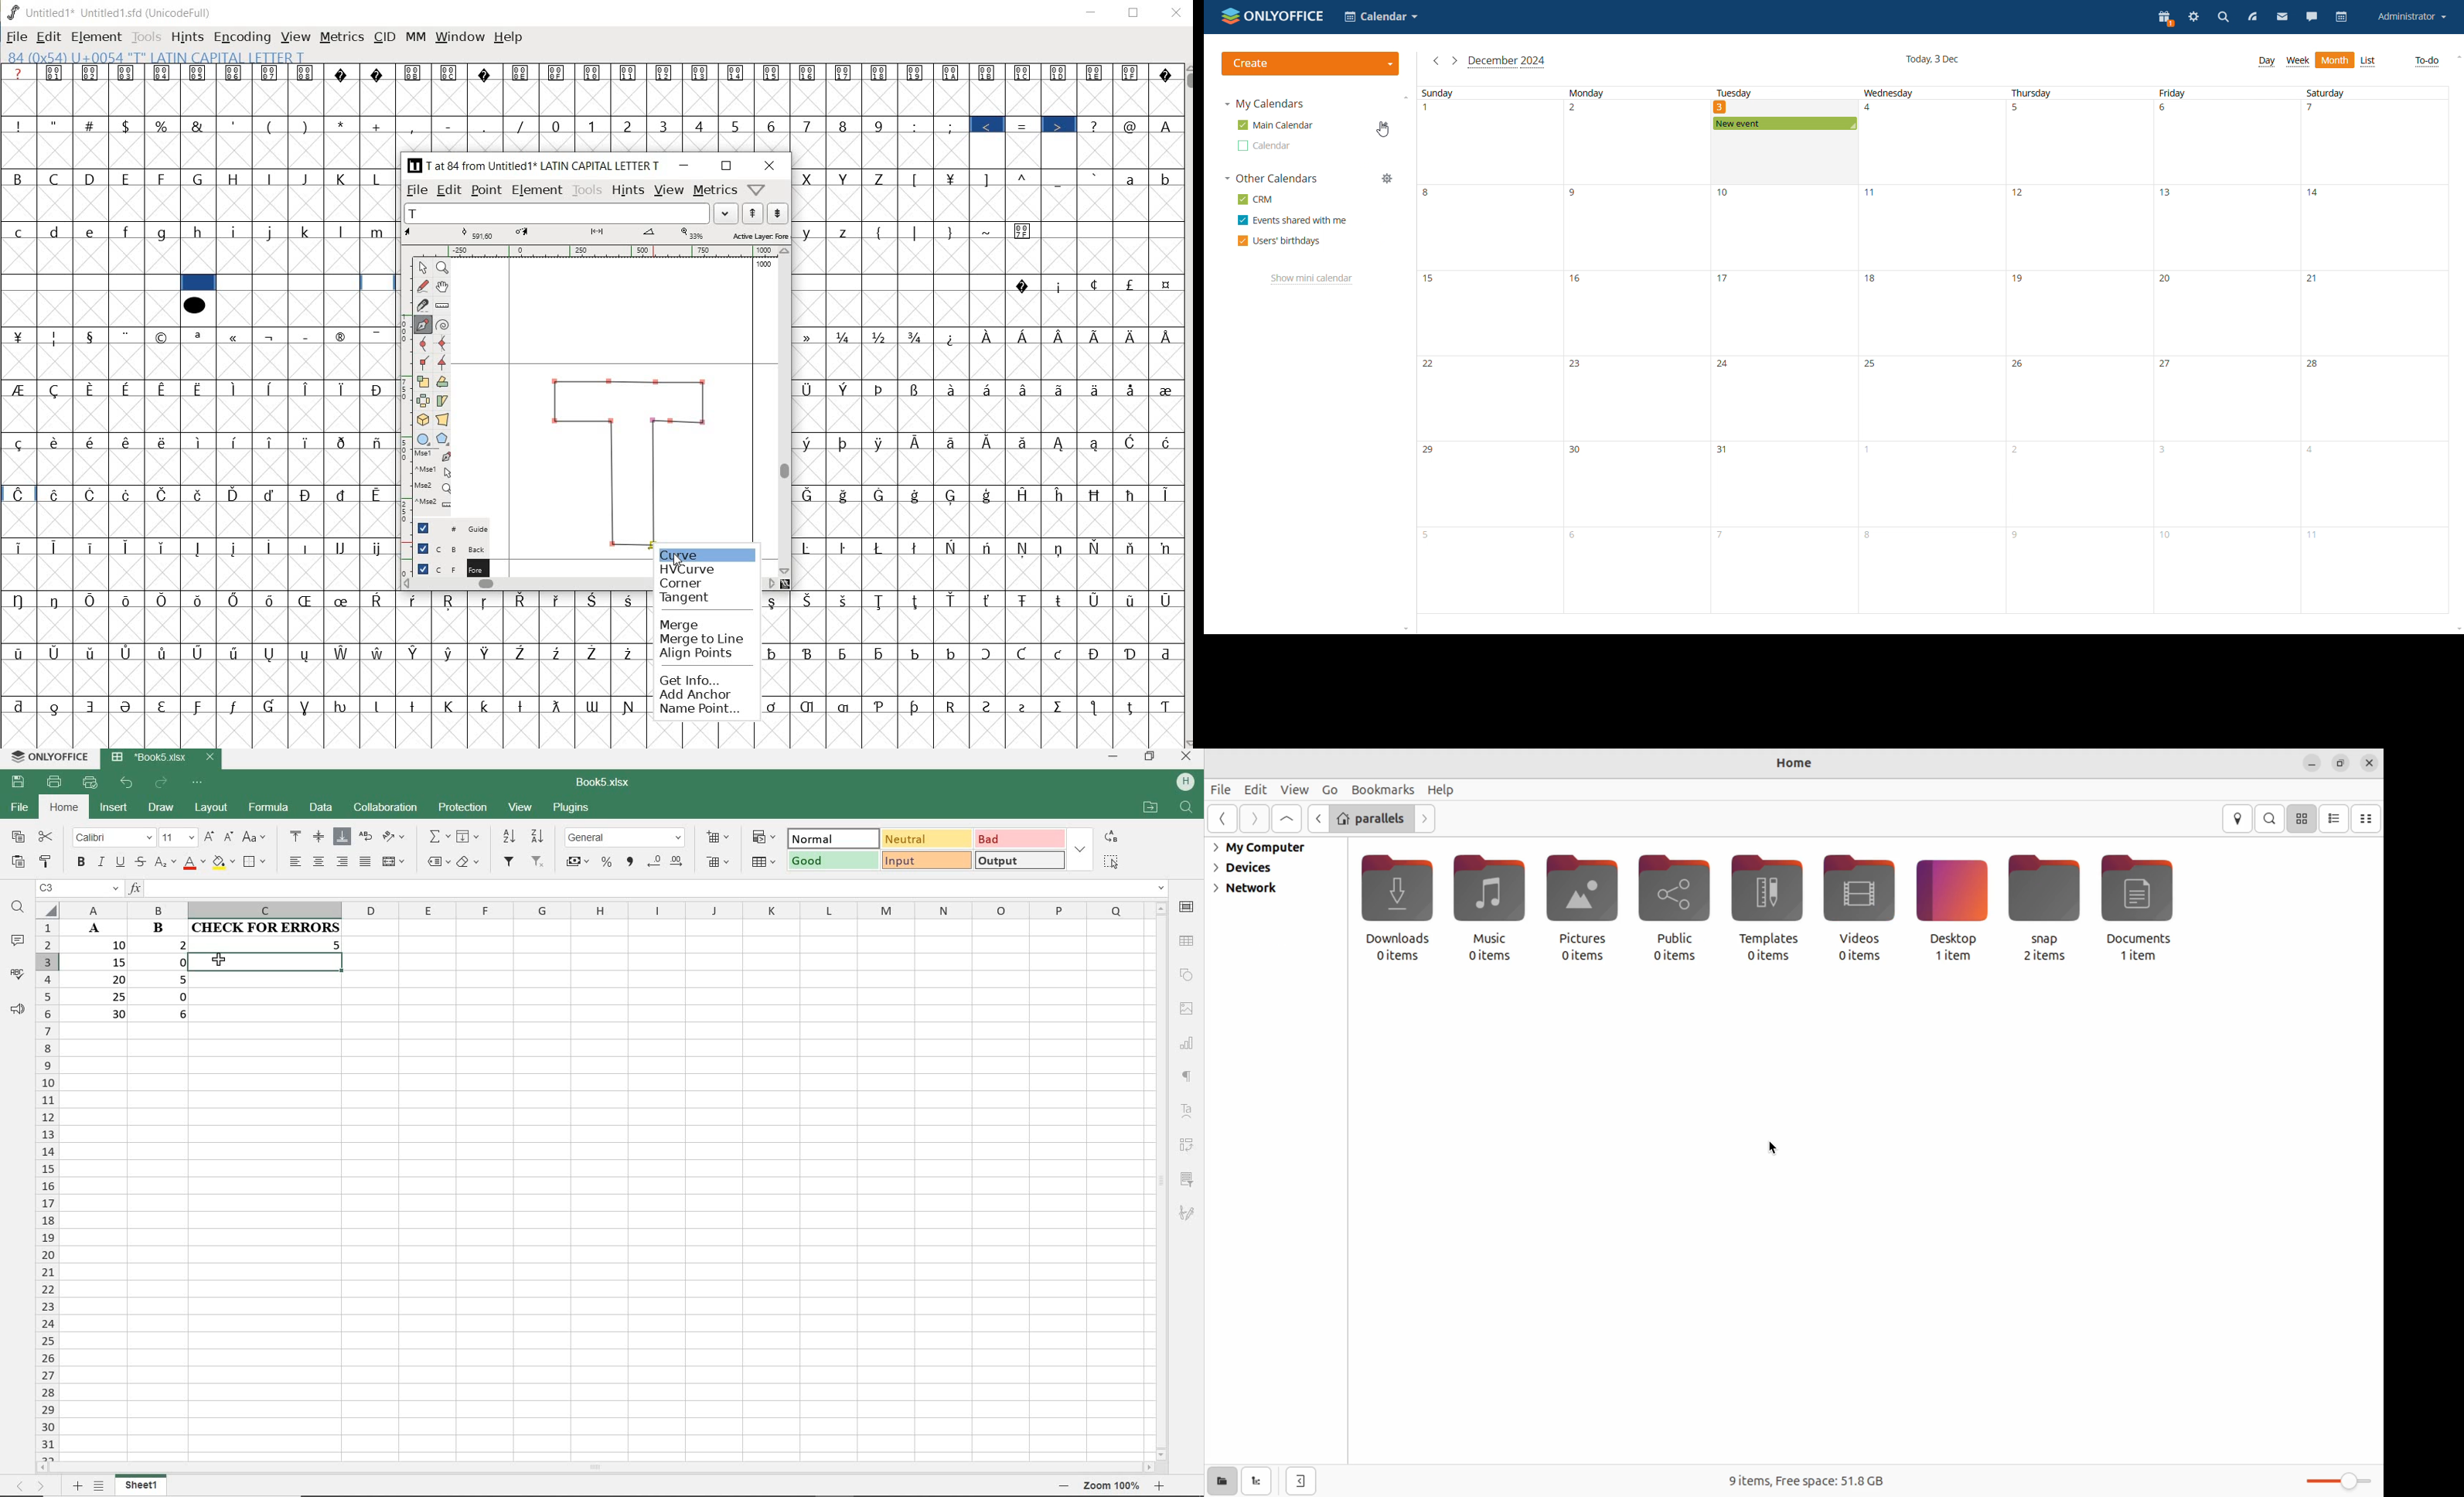 This screenshot has width=2464, height=1512. I want to click on ?, so click(1096, 125).